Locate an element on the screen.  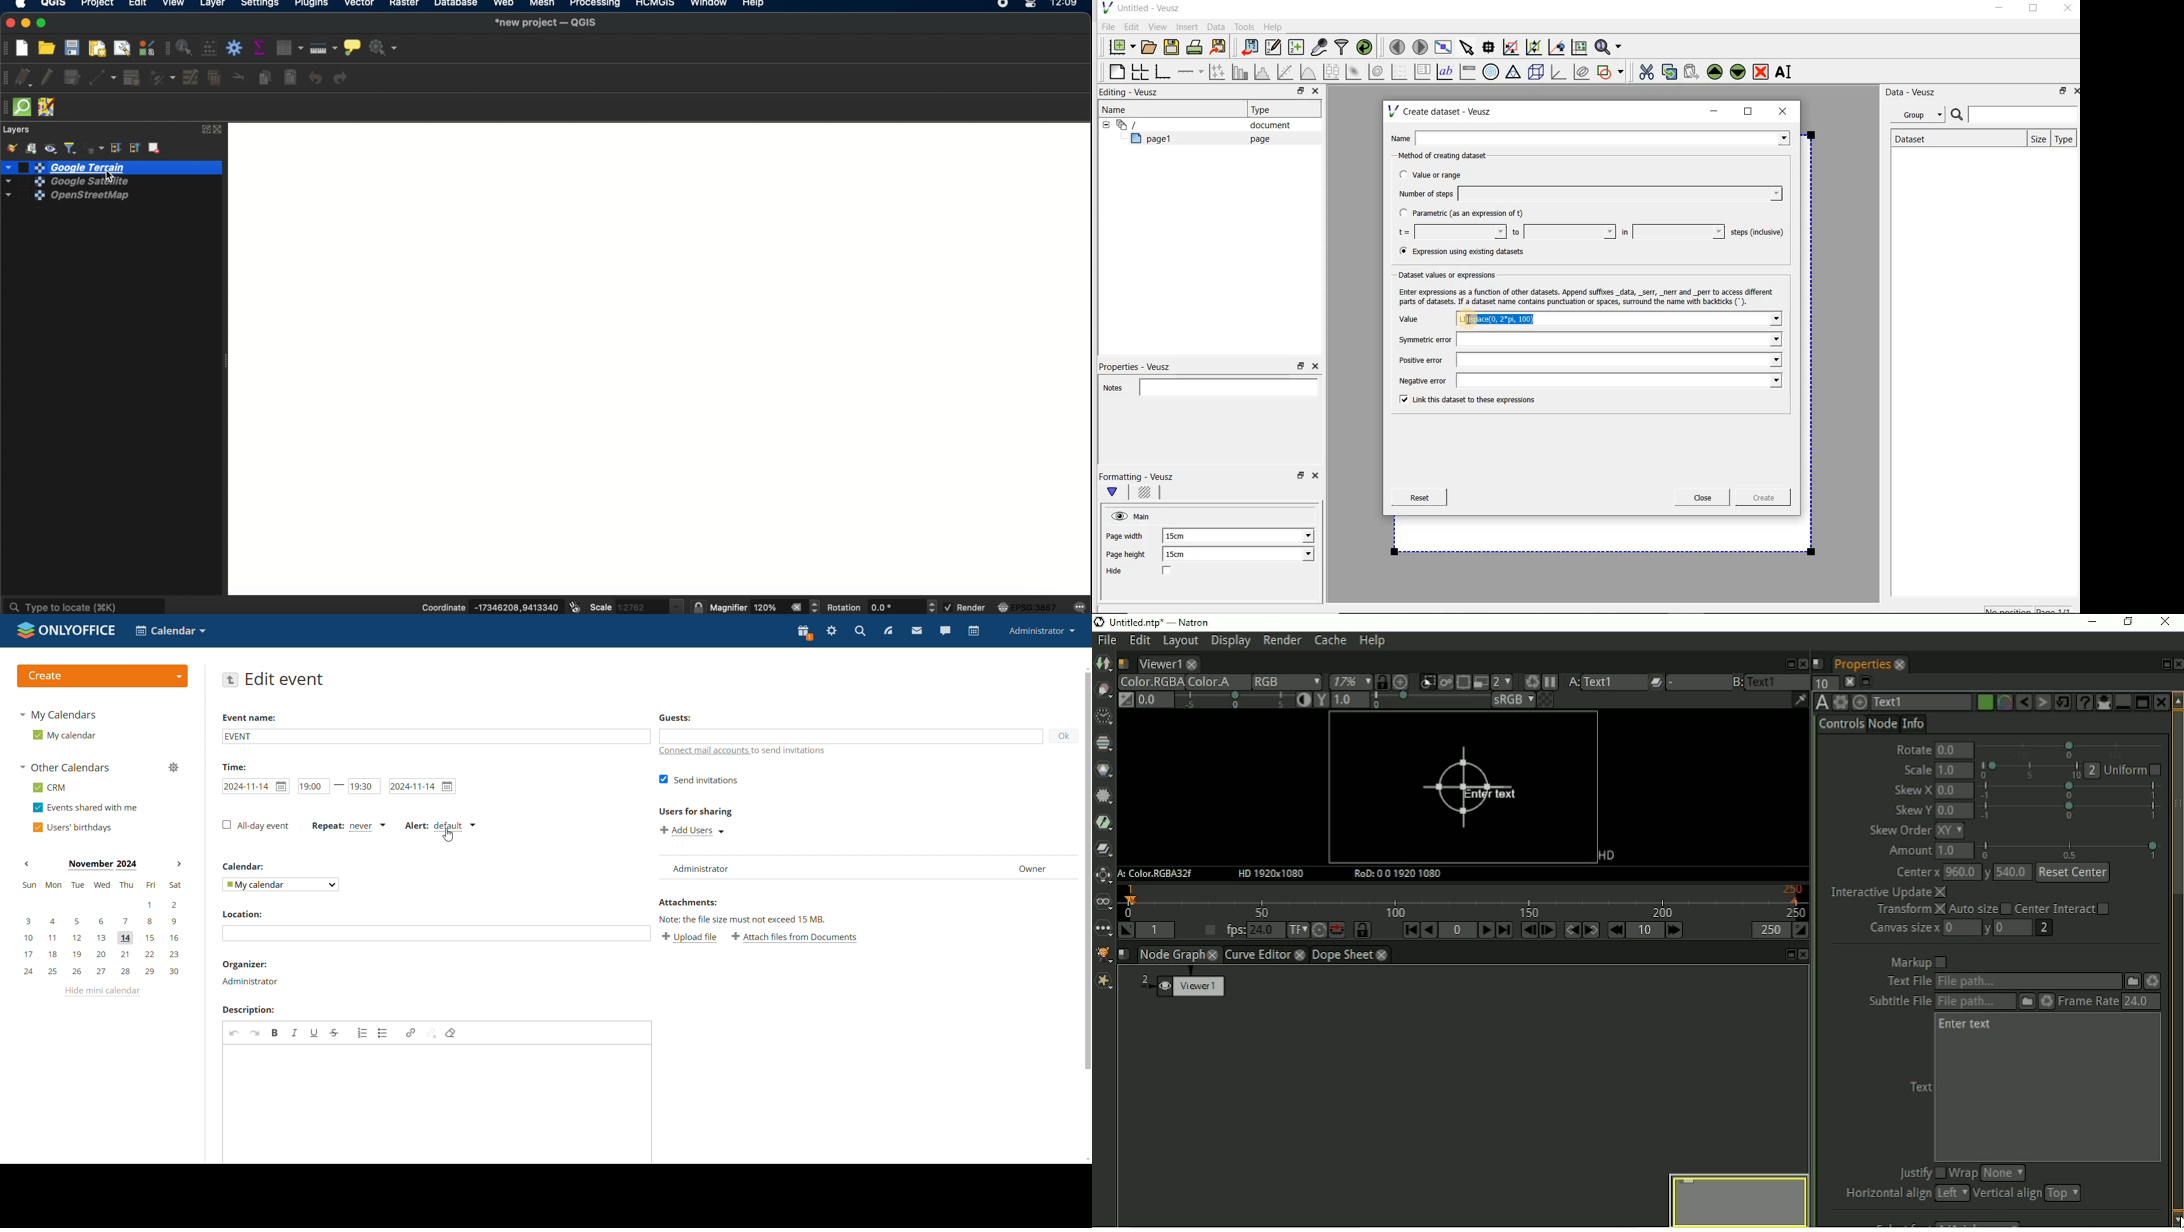
save layer edits is located at coordinates (73, 78).